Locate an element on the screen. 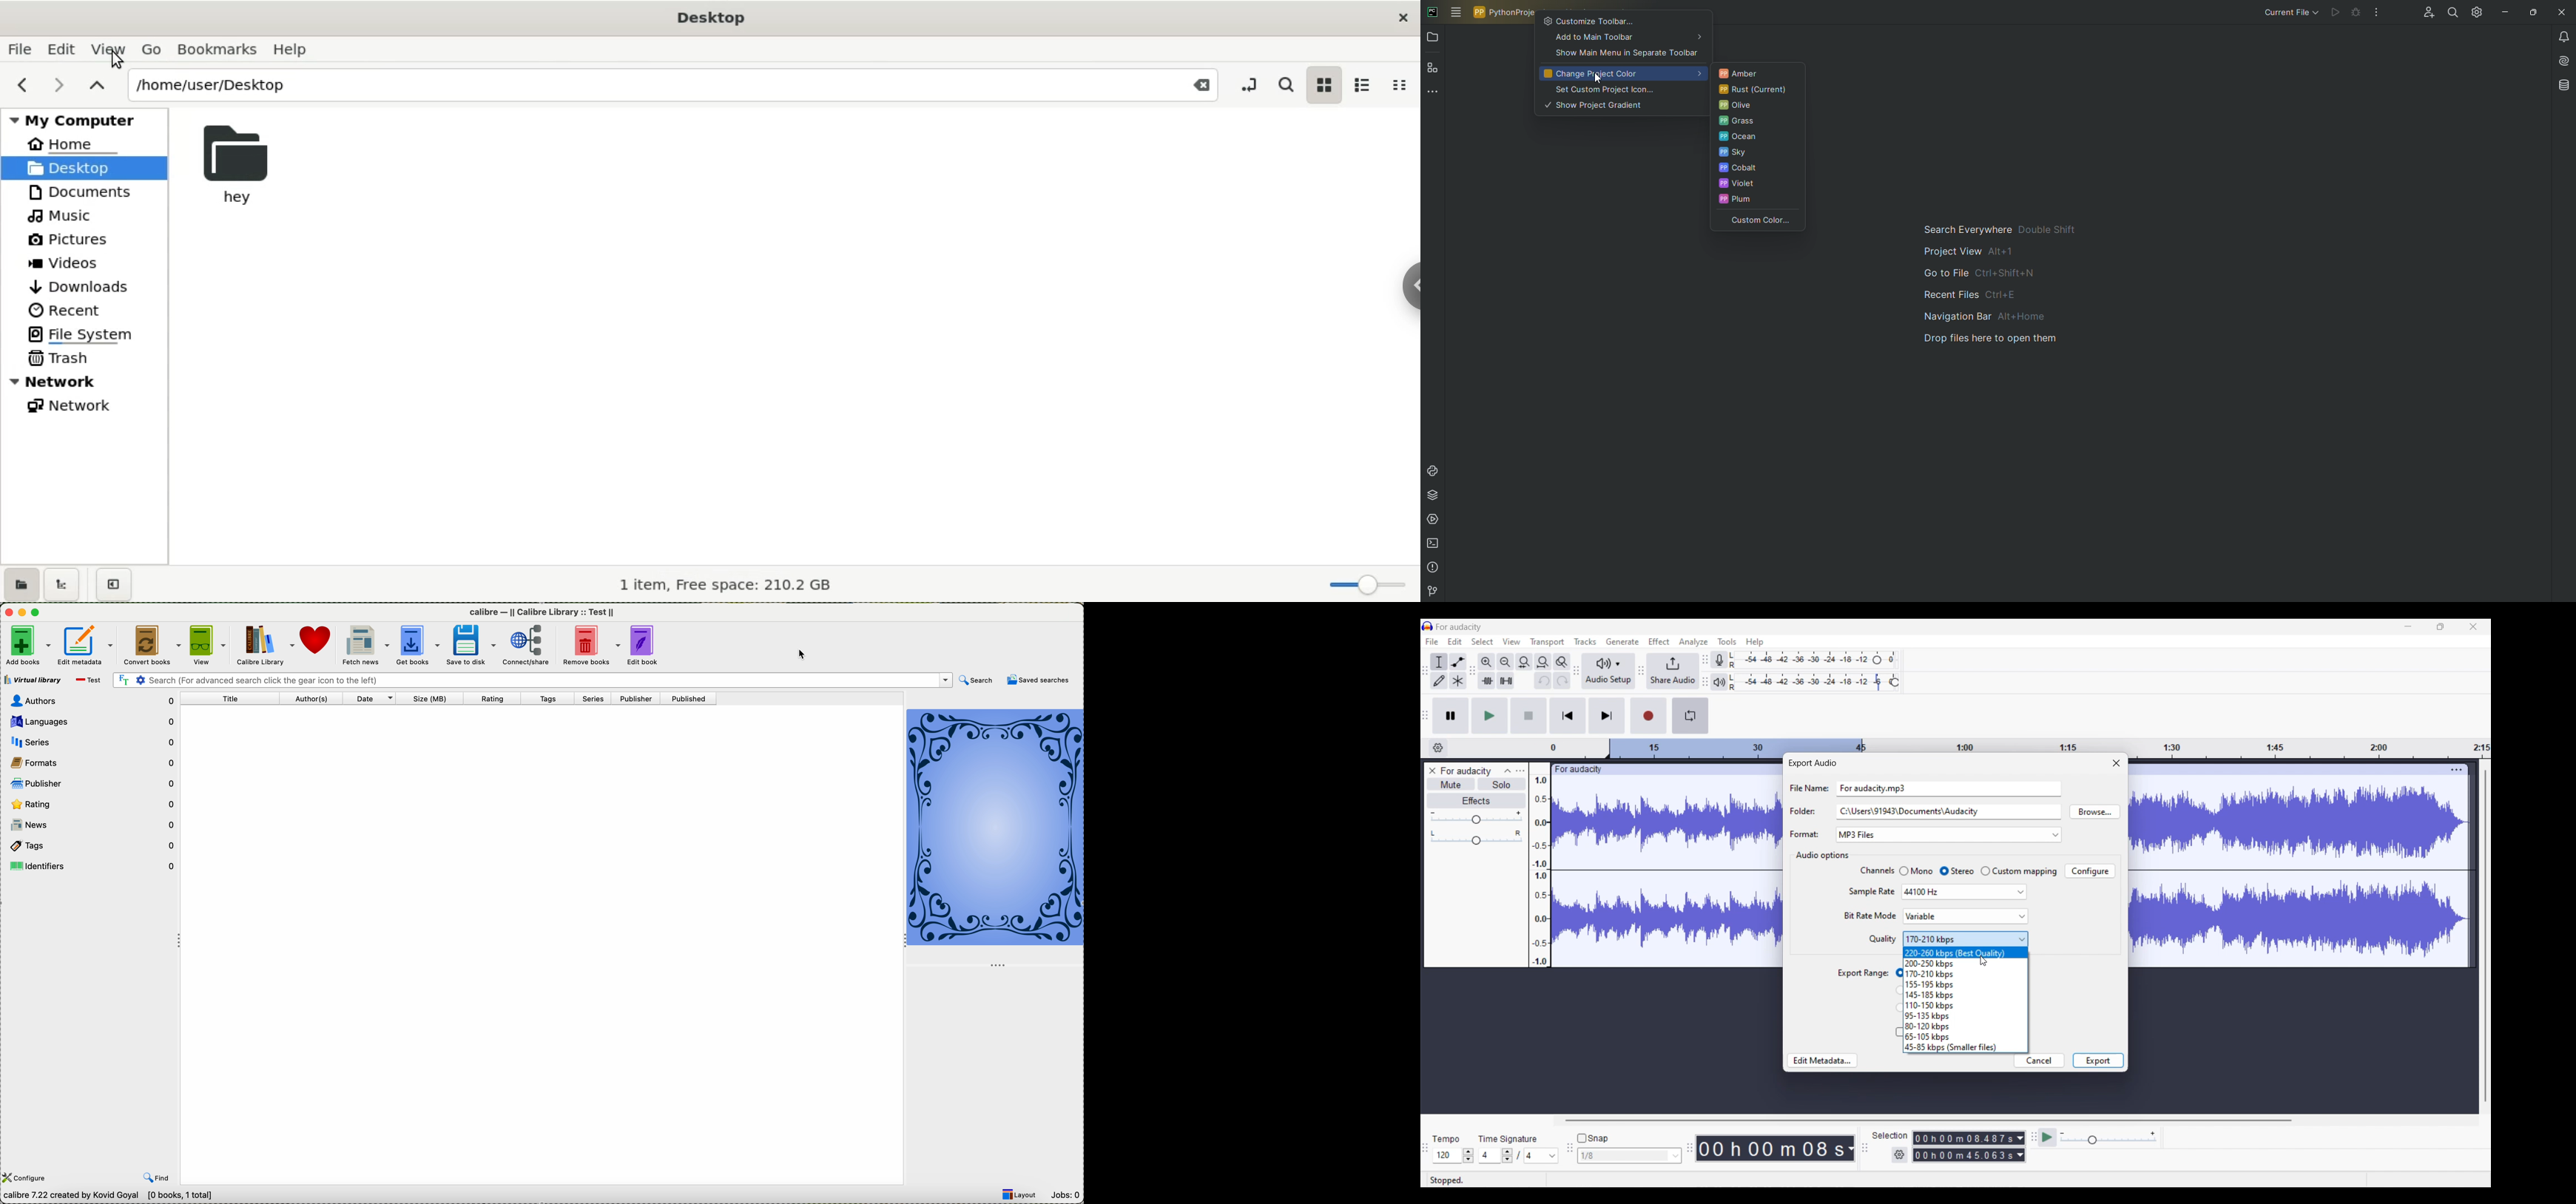  Python Project is located at coordinates (1506, 12).